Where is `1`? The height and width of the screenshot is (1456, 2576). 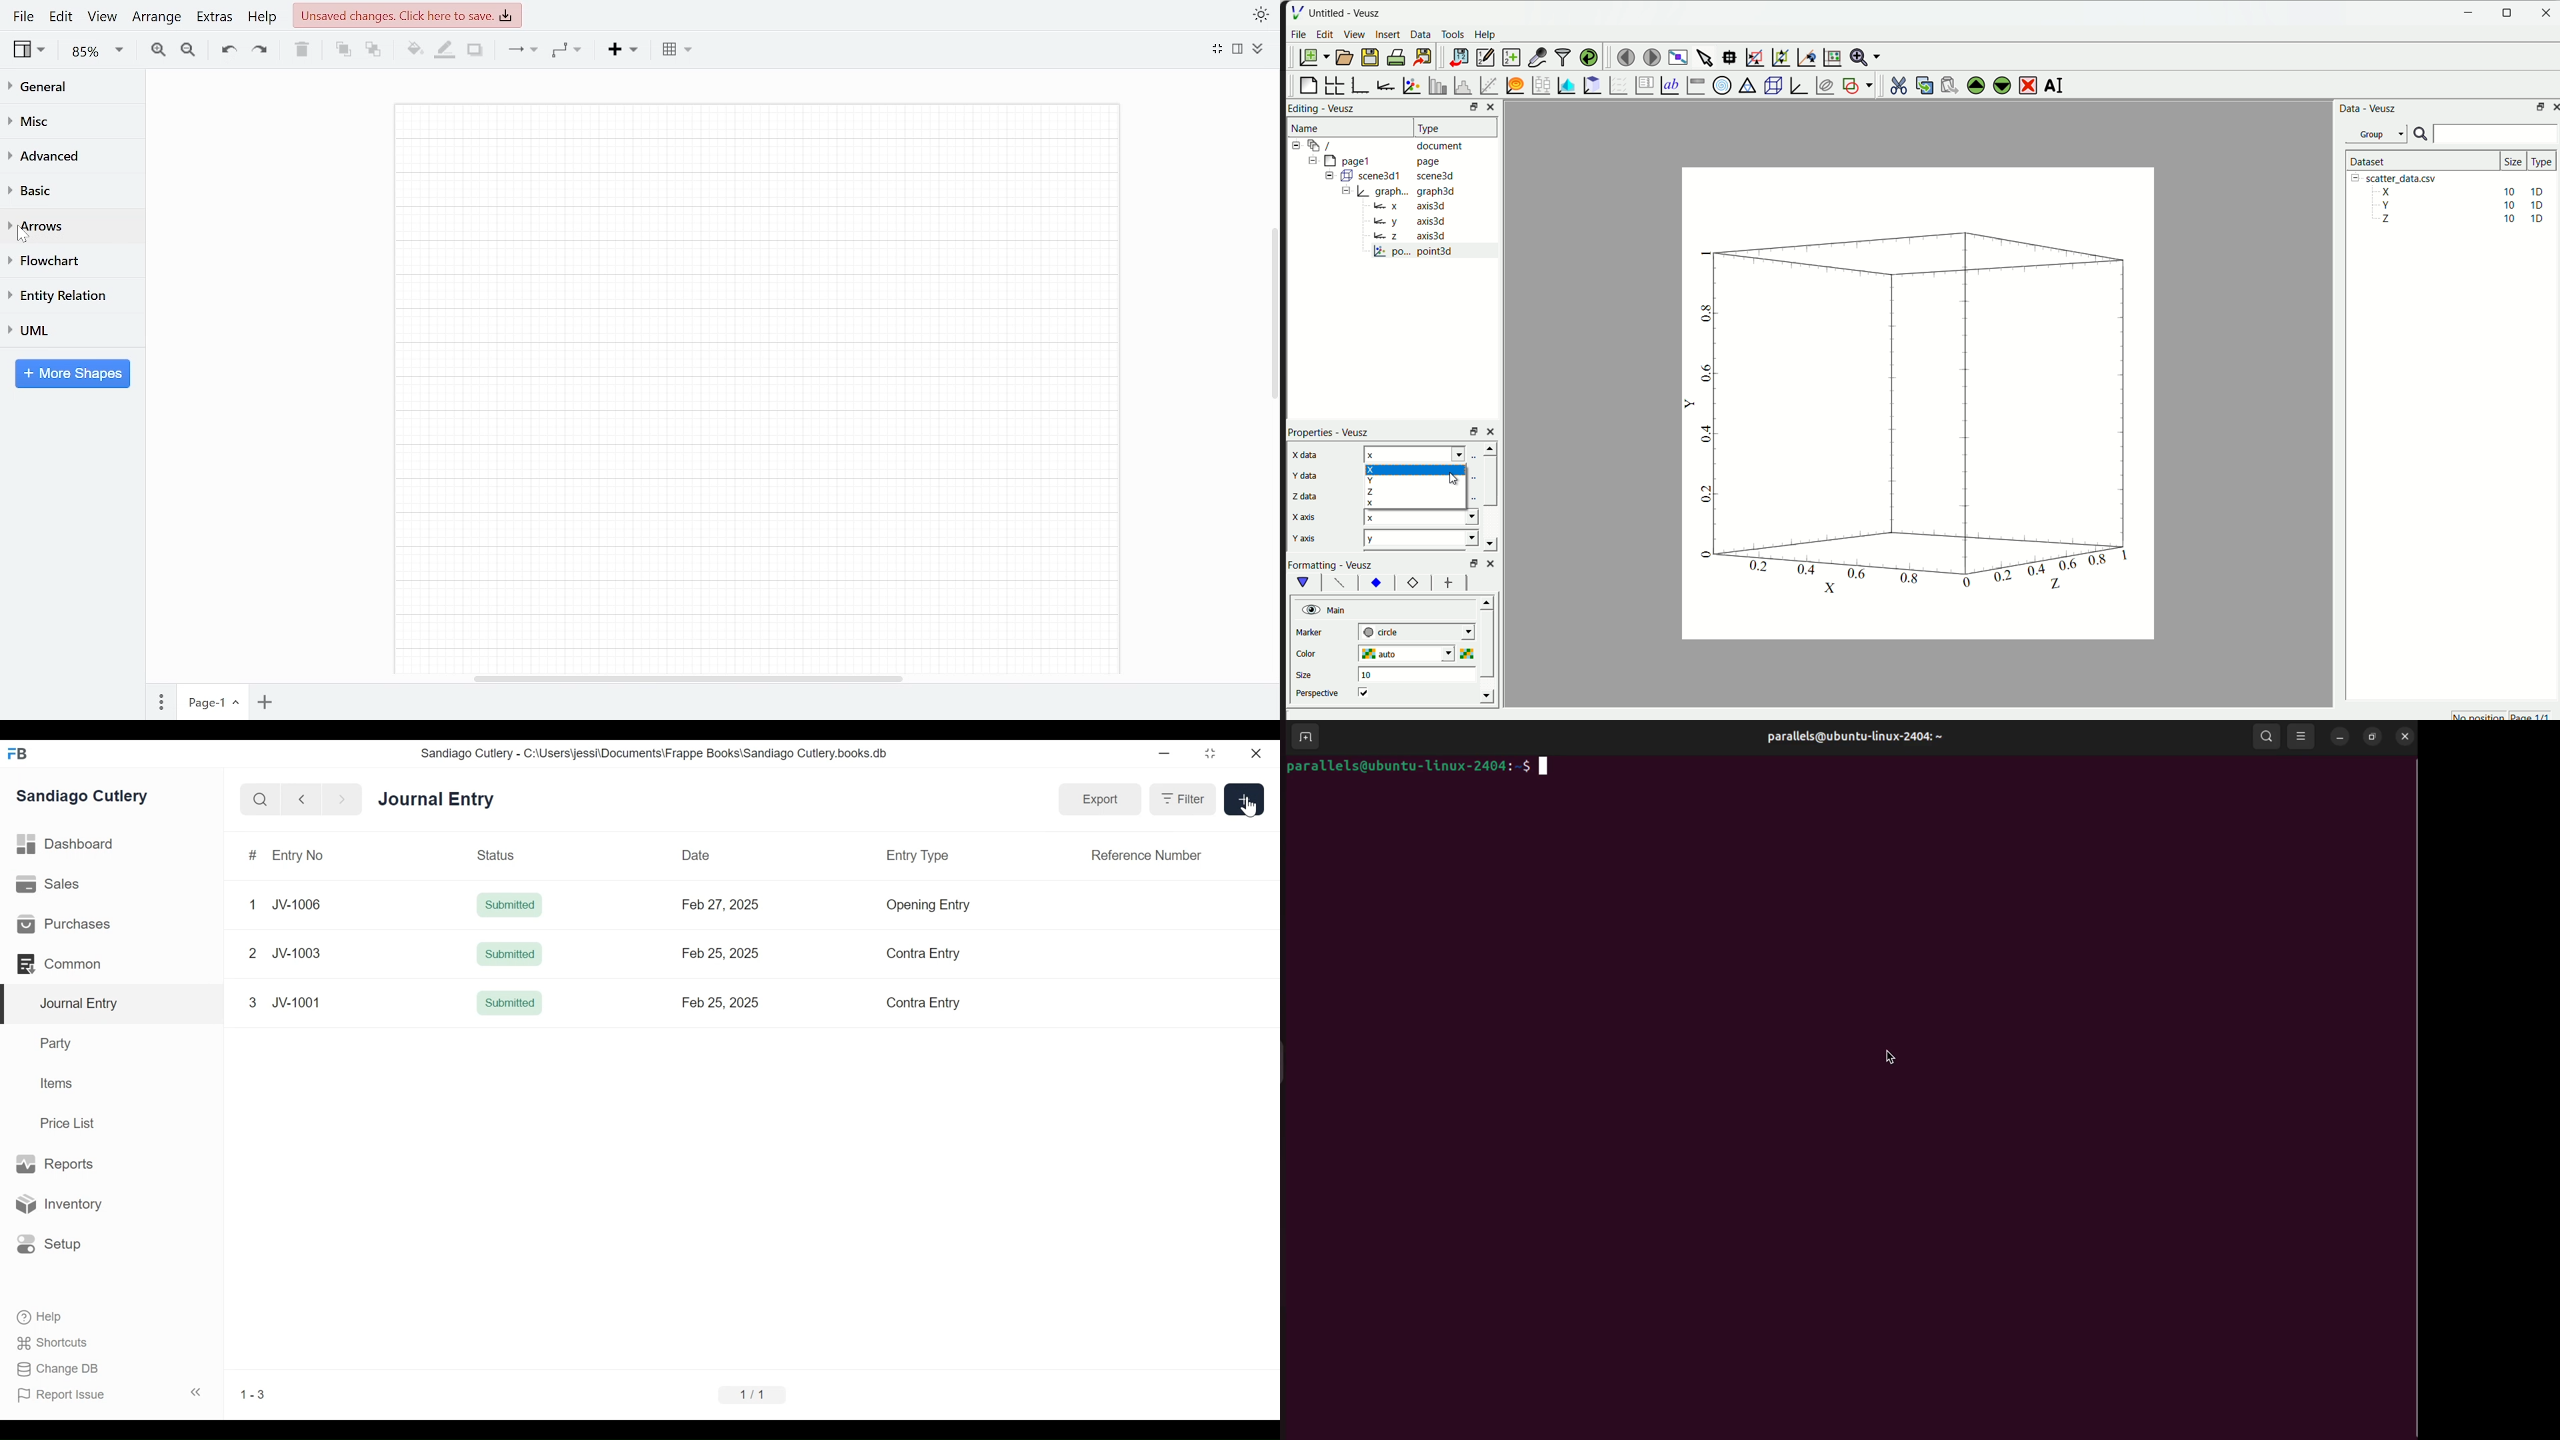
1 is located at coordinates (254, 905).